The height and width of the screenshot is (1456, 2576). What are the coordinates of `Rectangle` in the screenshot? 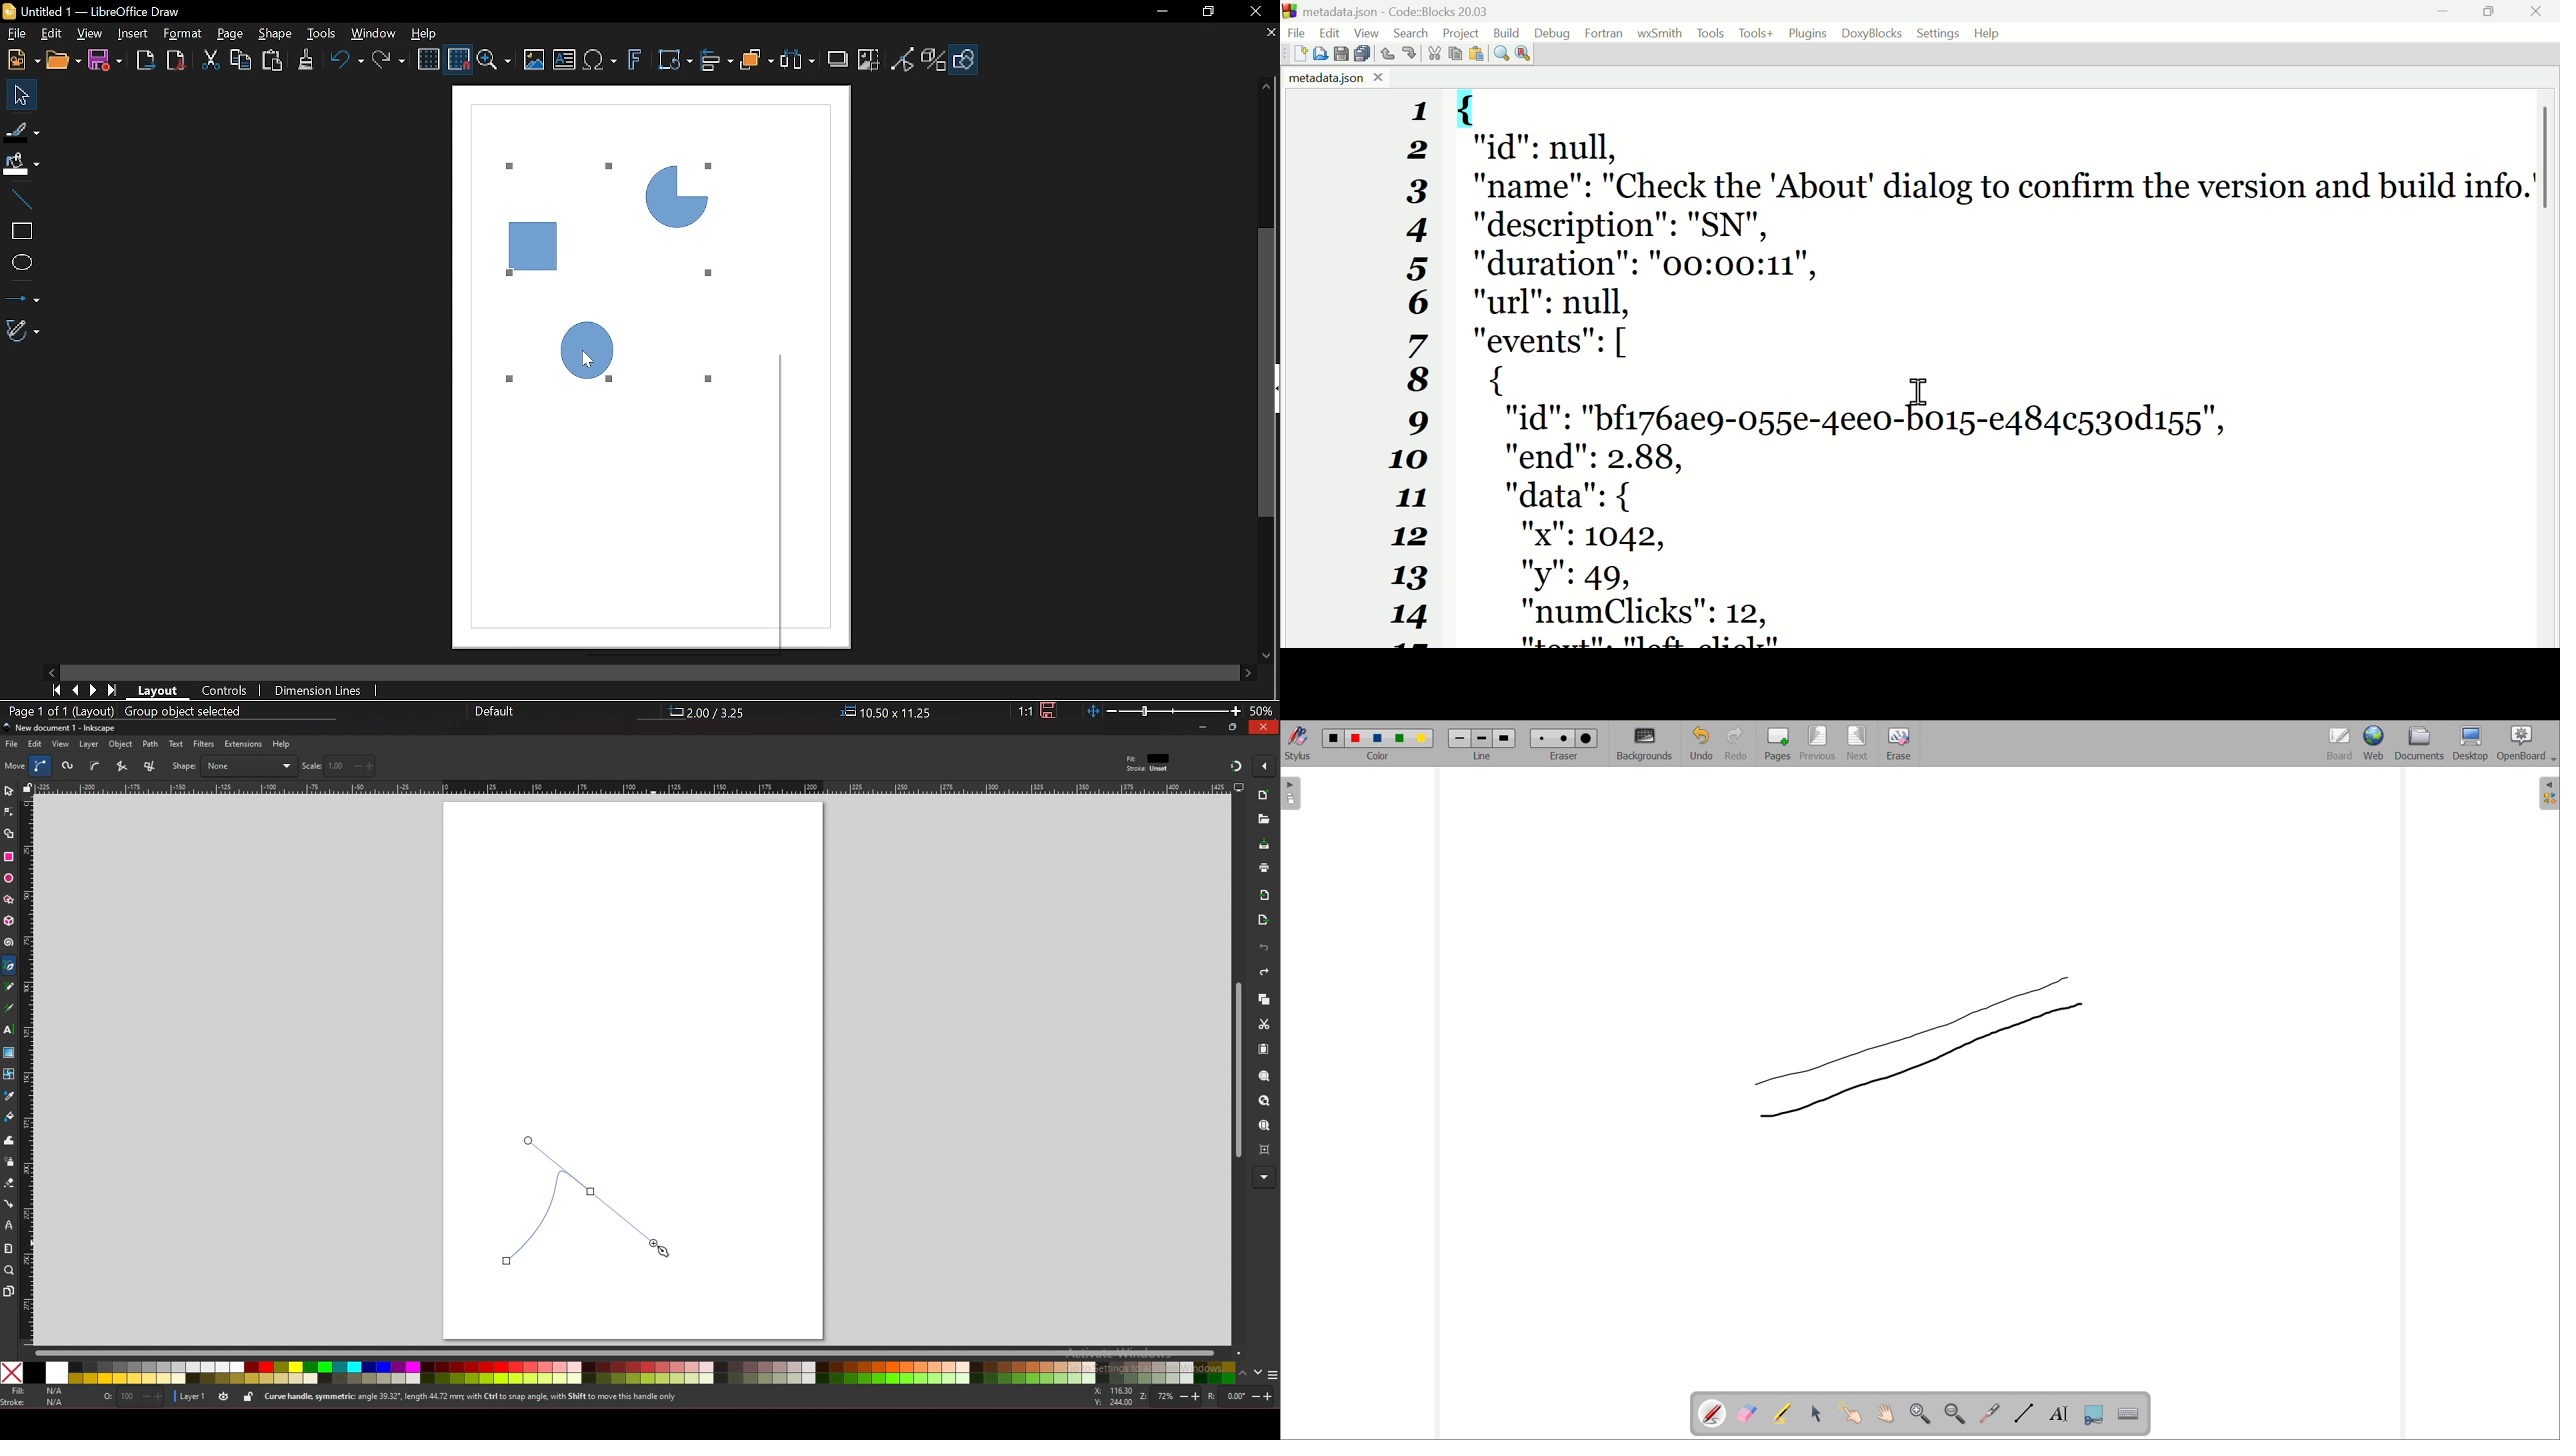 It's located at (20, 229).